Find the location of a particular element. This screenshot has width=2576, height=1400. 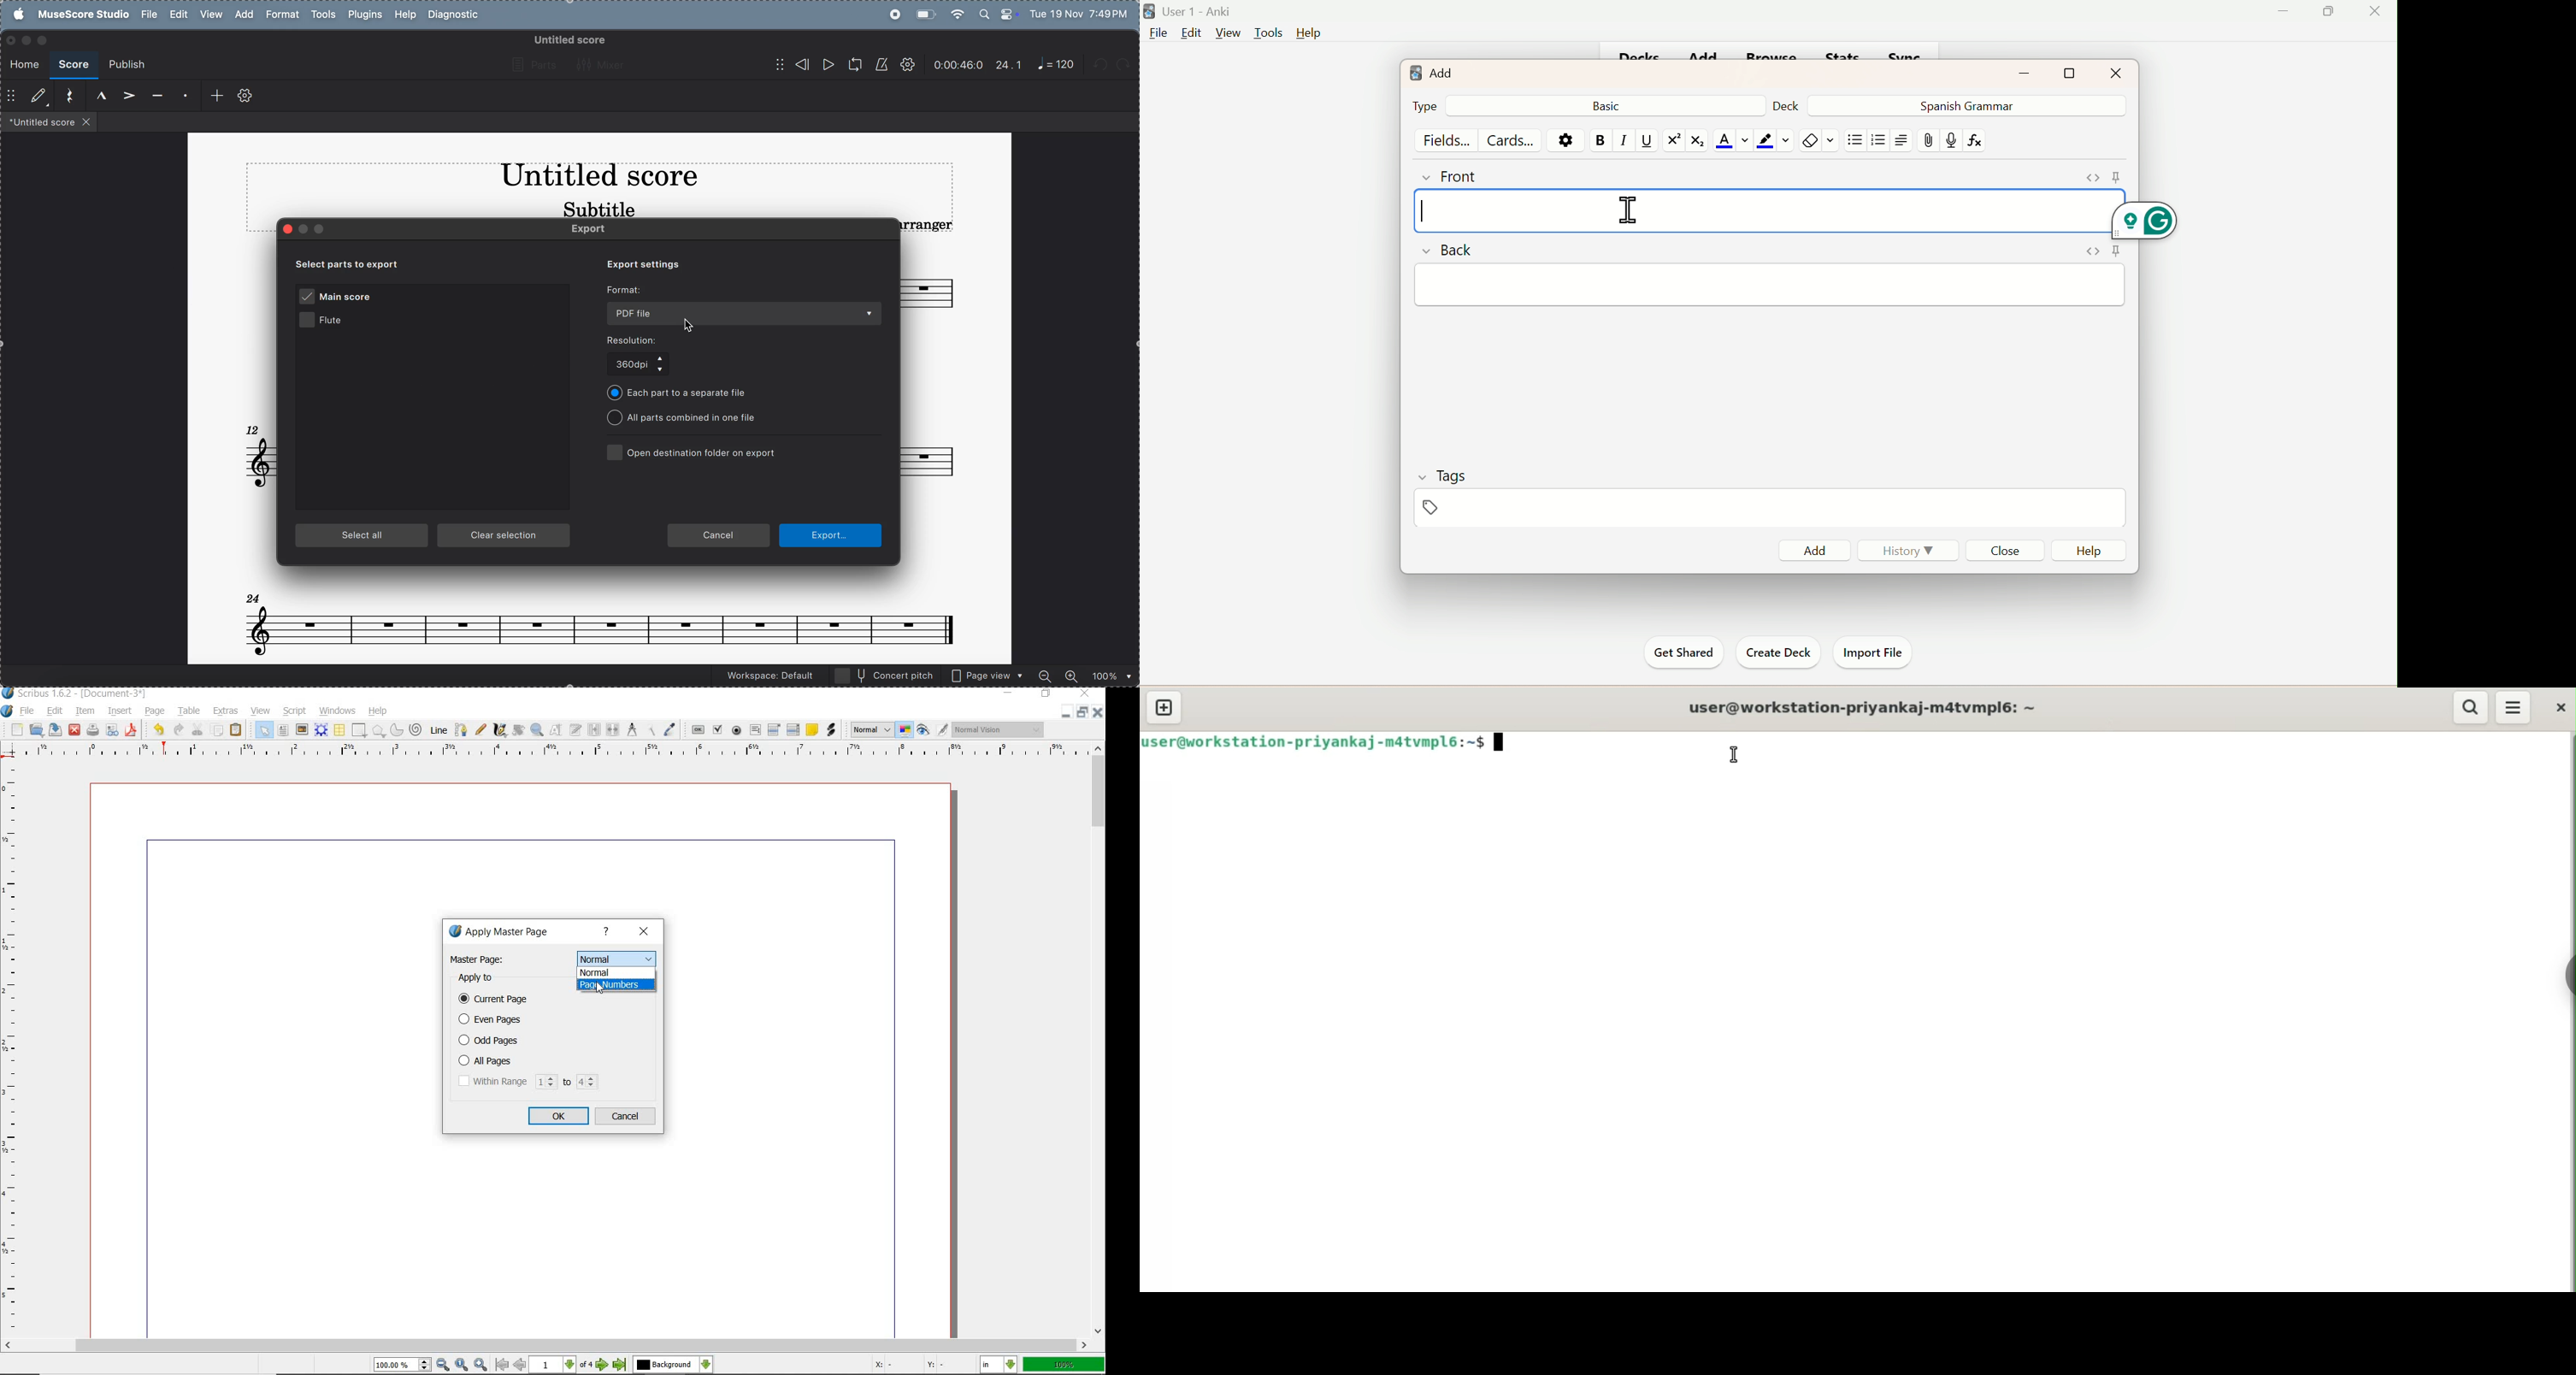

Superscript is located at coordinates (1672, 140).